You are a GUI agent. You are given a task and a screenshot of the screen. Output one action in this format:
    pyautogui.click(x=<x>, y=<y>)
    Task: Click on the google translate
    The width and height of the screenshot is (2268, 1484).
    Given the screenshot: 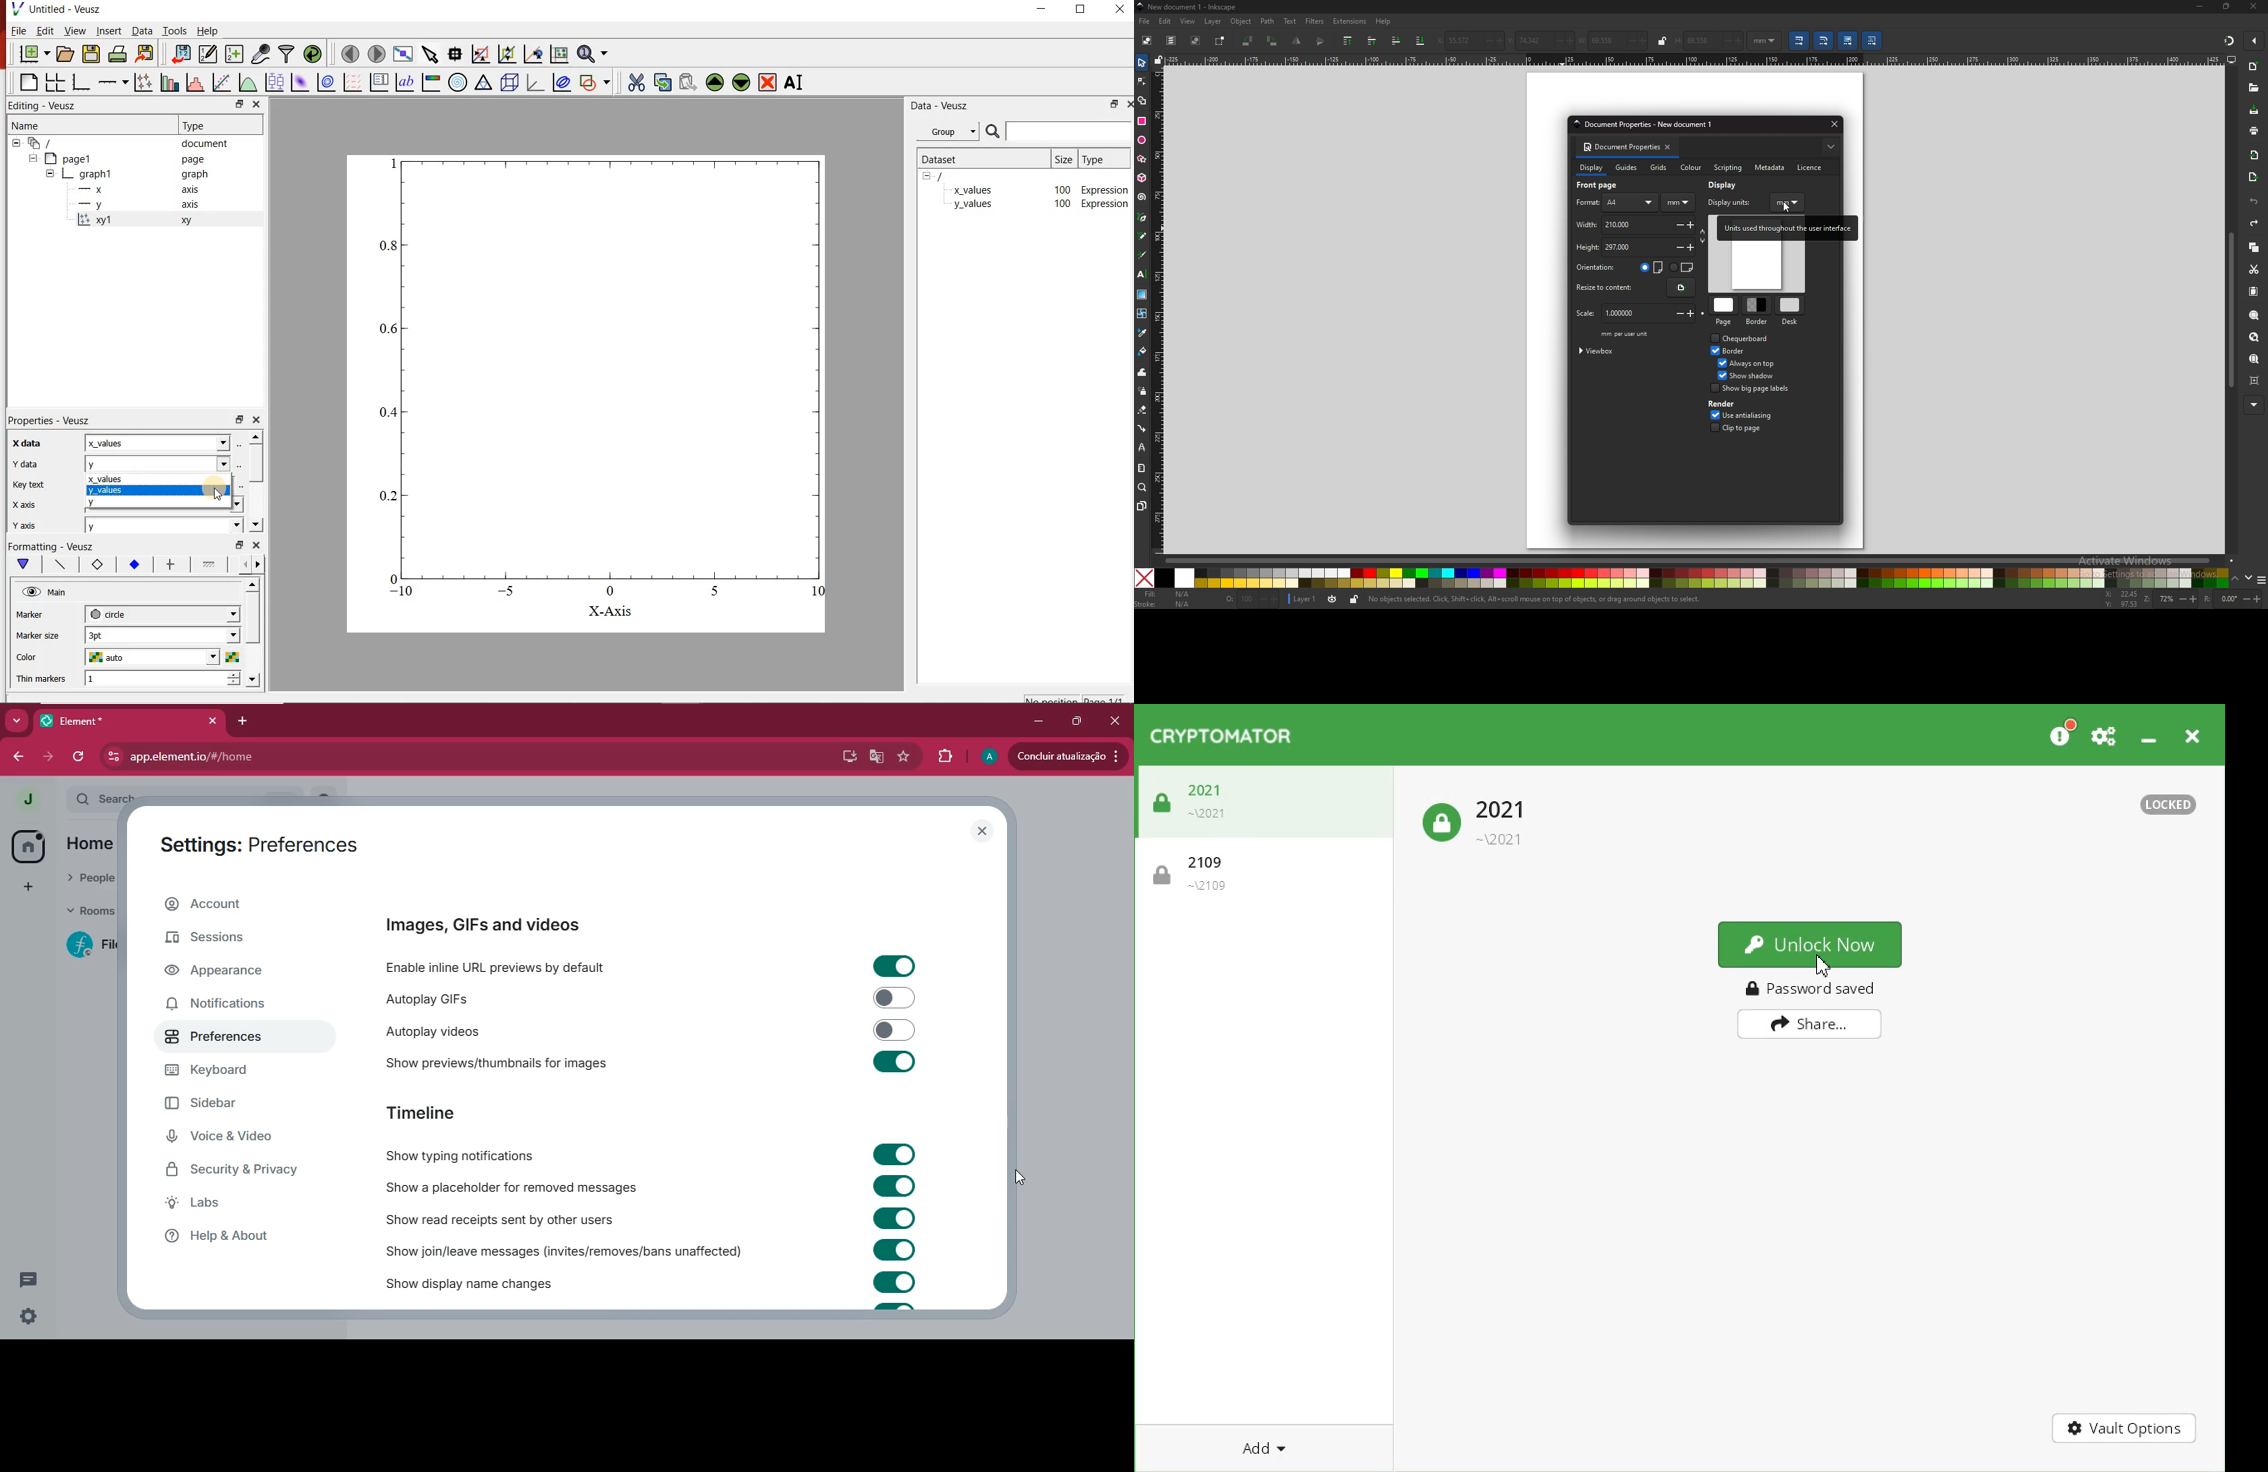 What is the action you would take?
    pyautogui.click(x=877, y=756)
    